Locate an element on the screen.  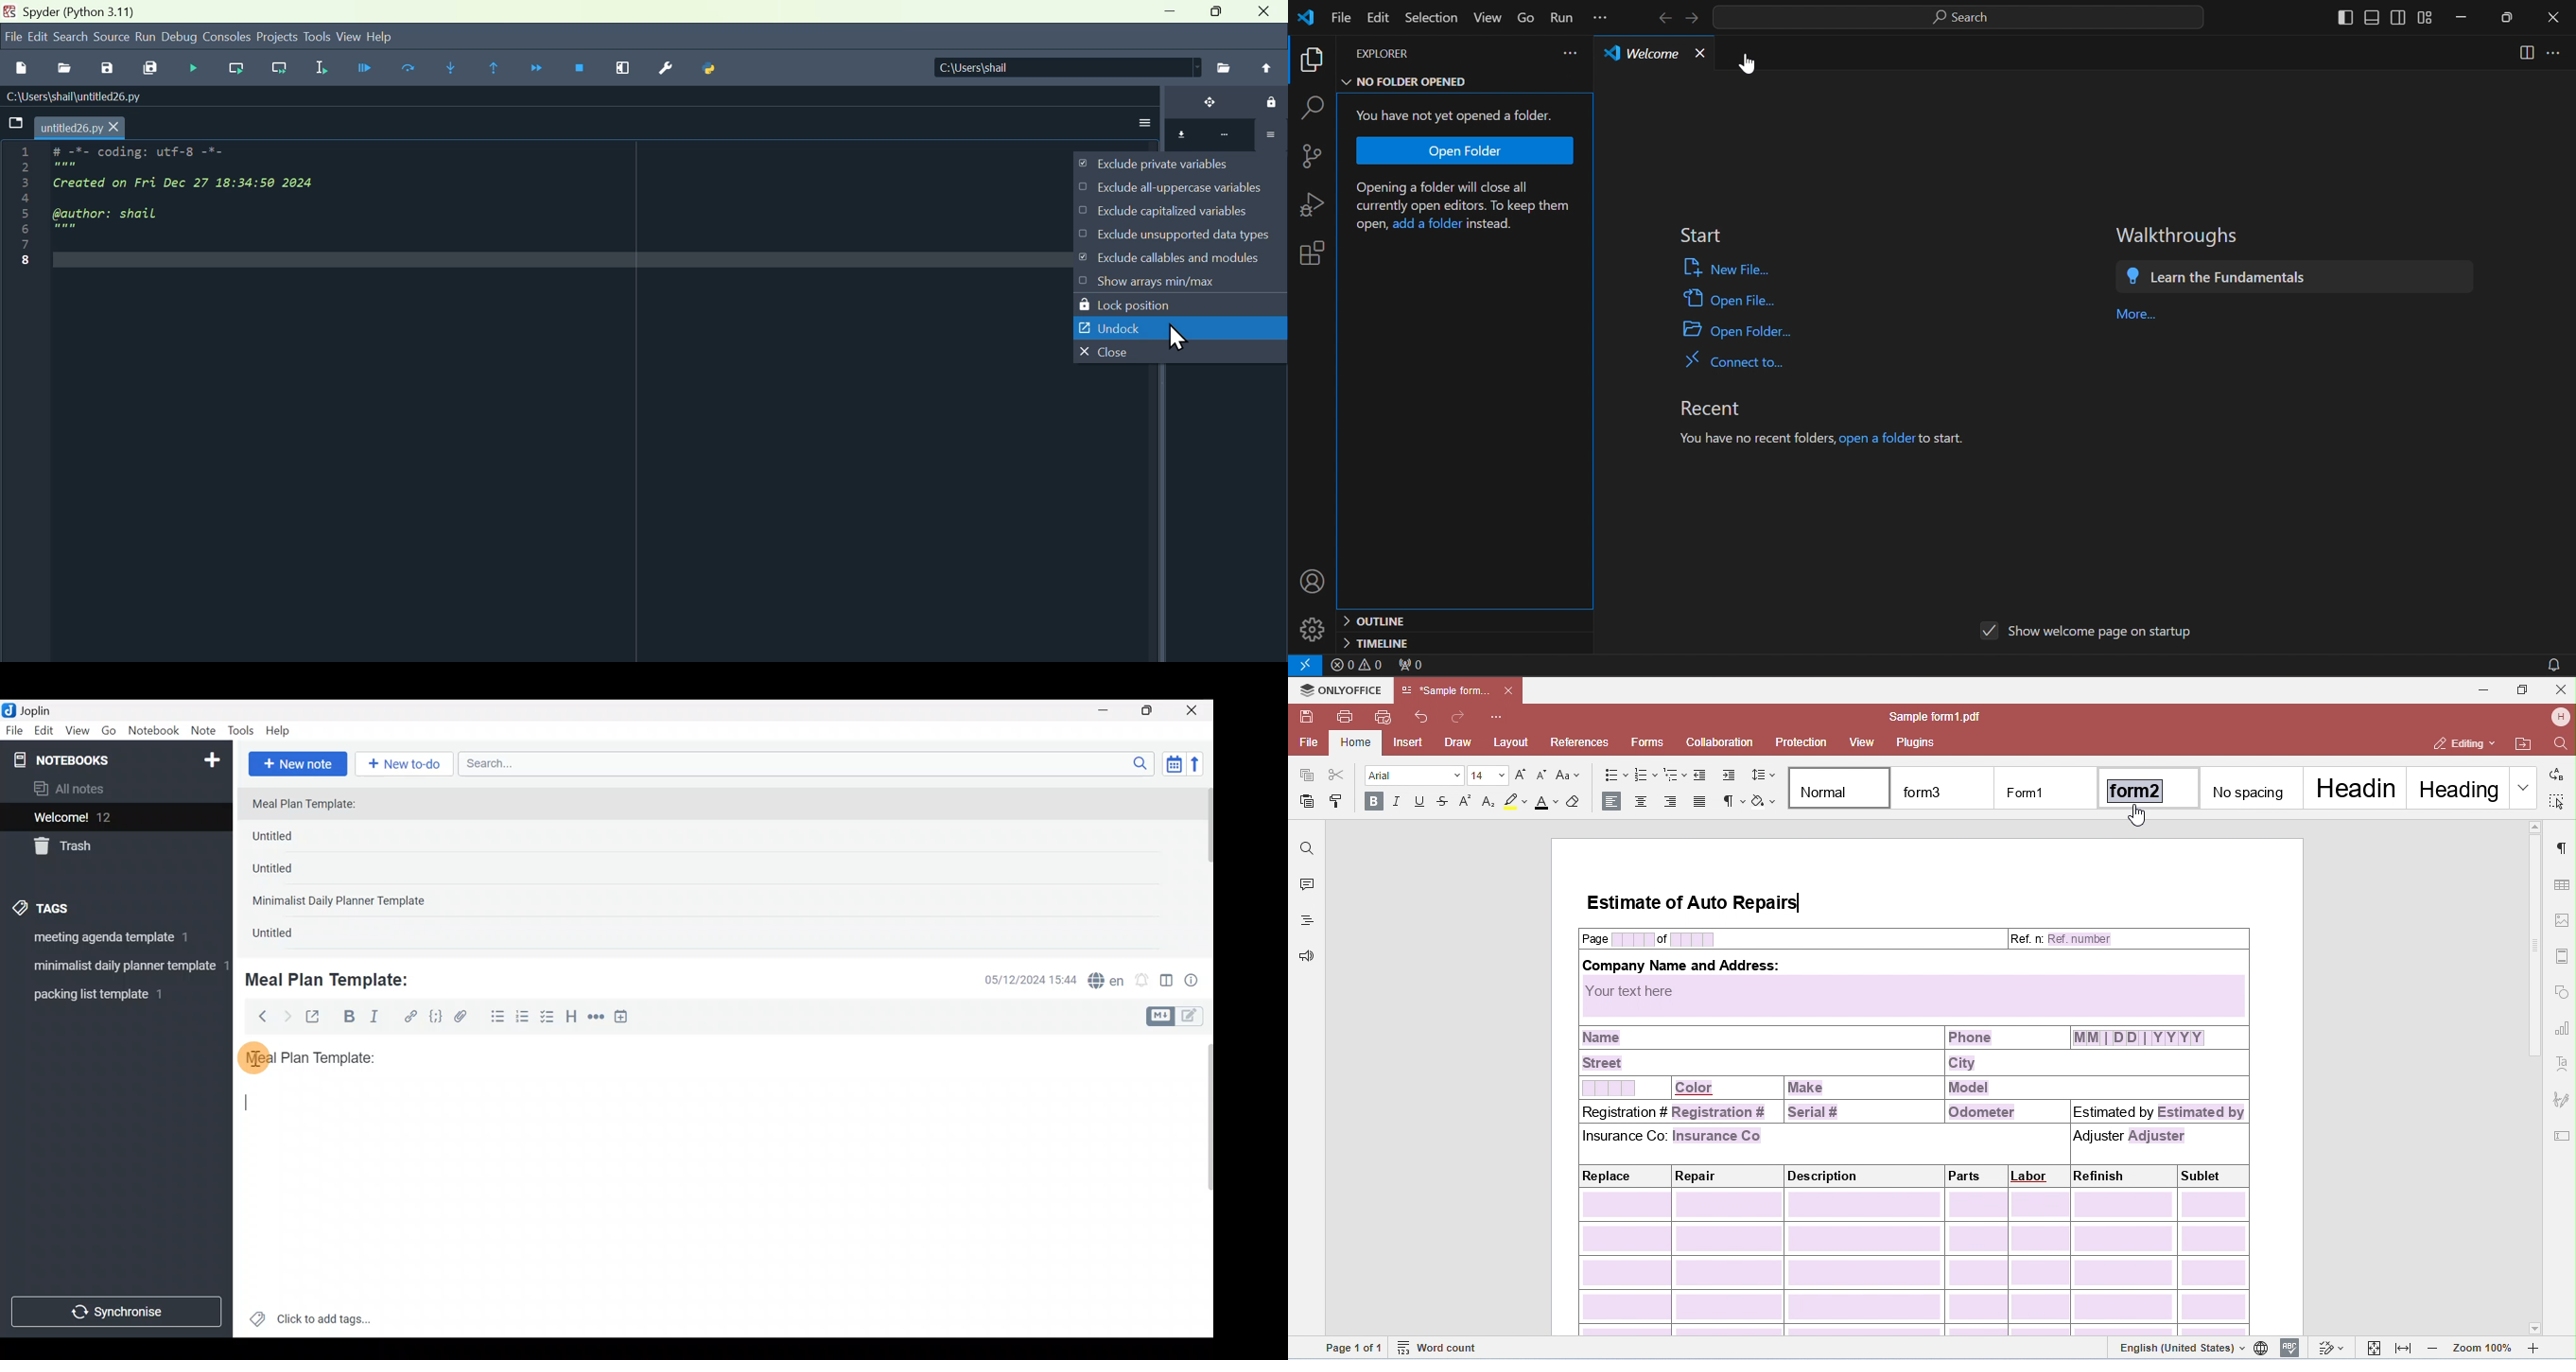
Step into function is located at coordinates (450, 68).